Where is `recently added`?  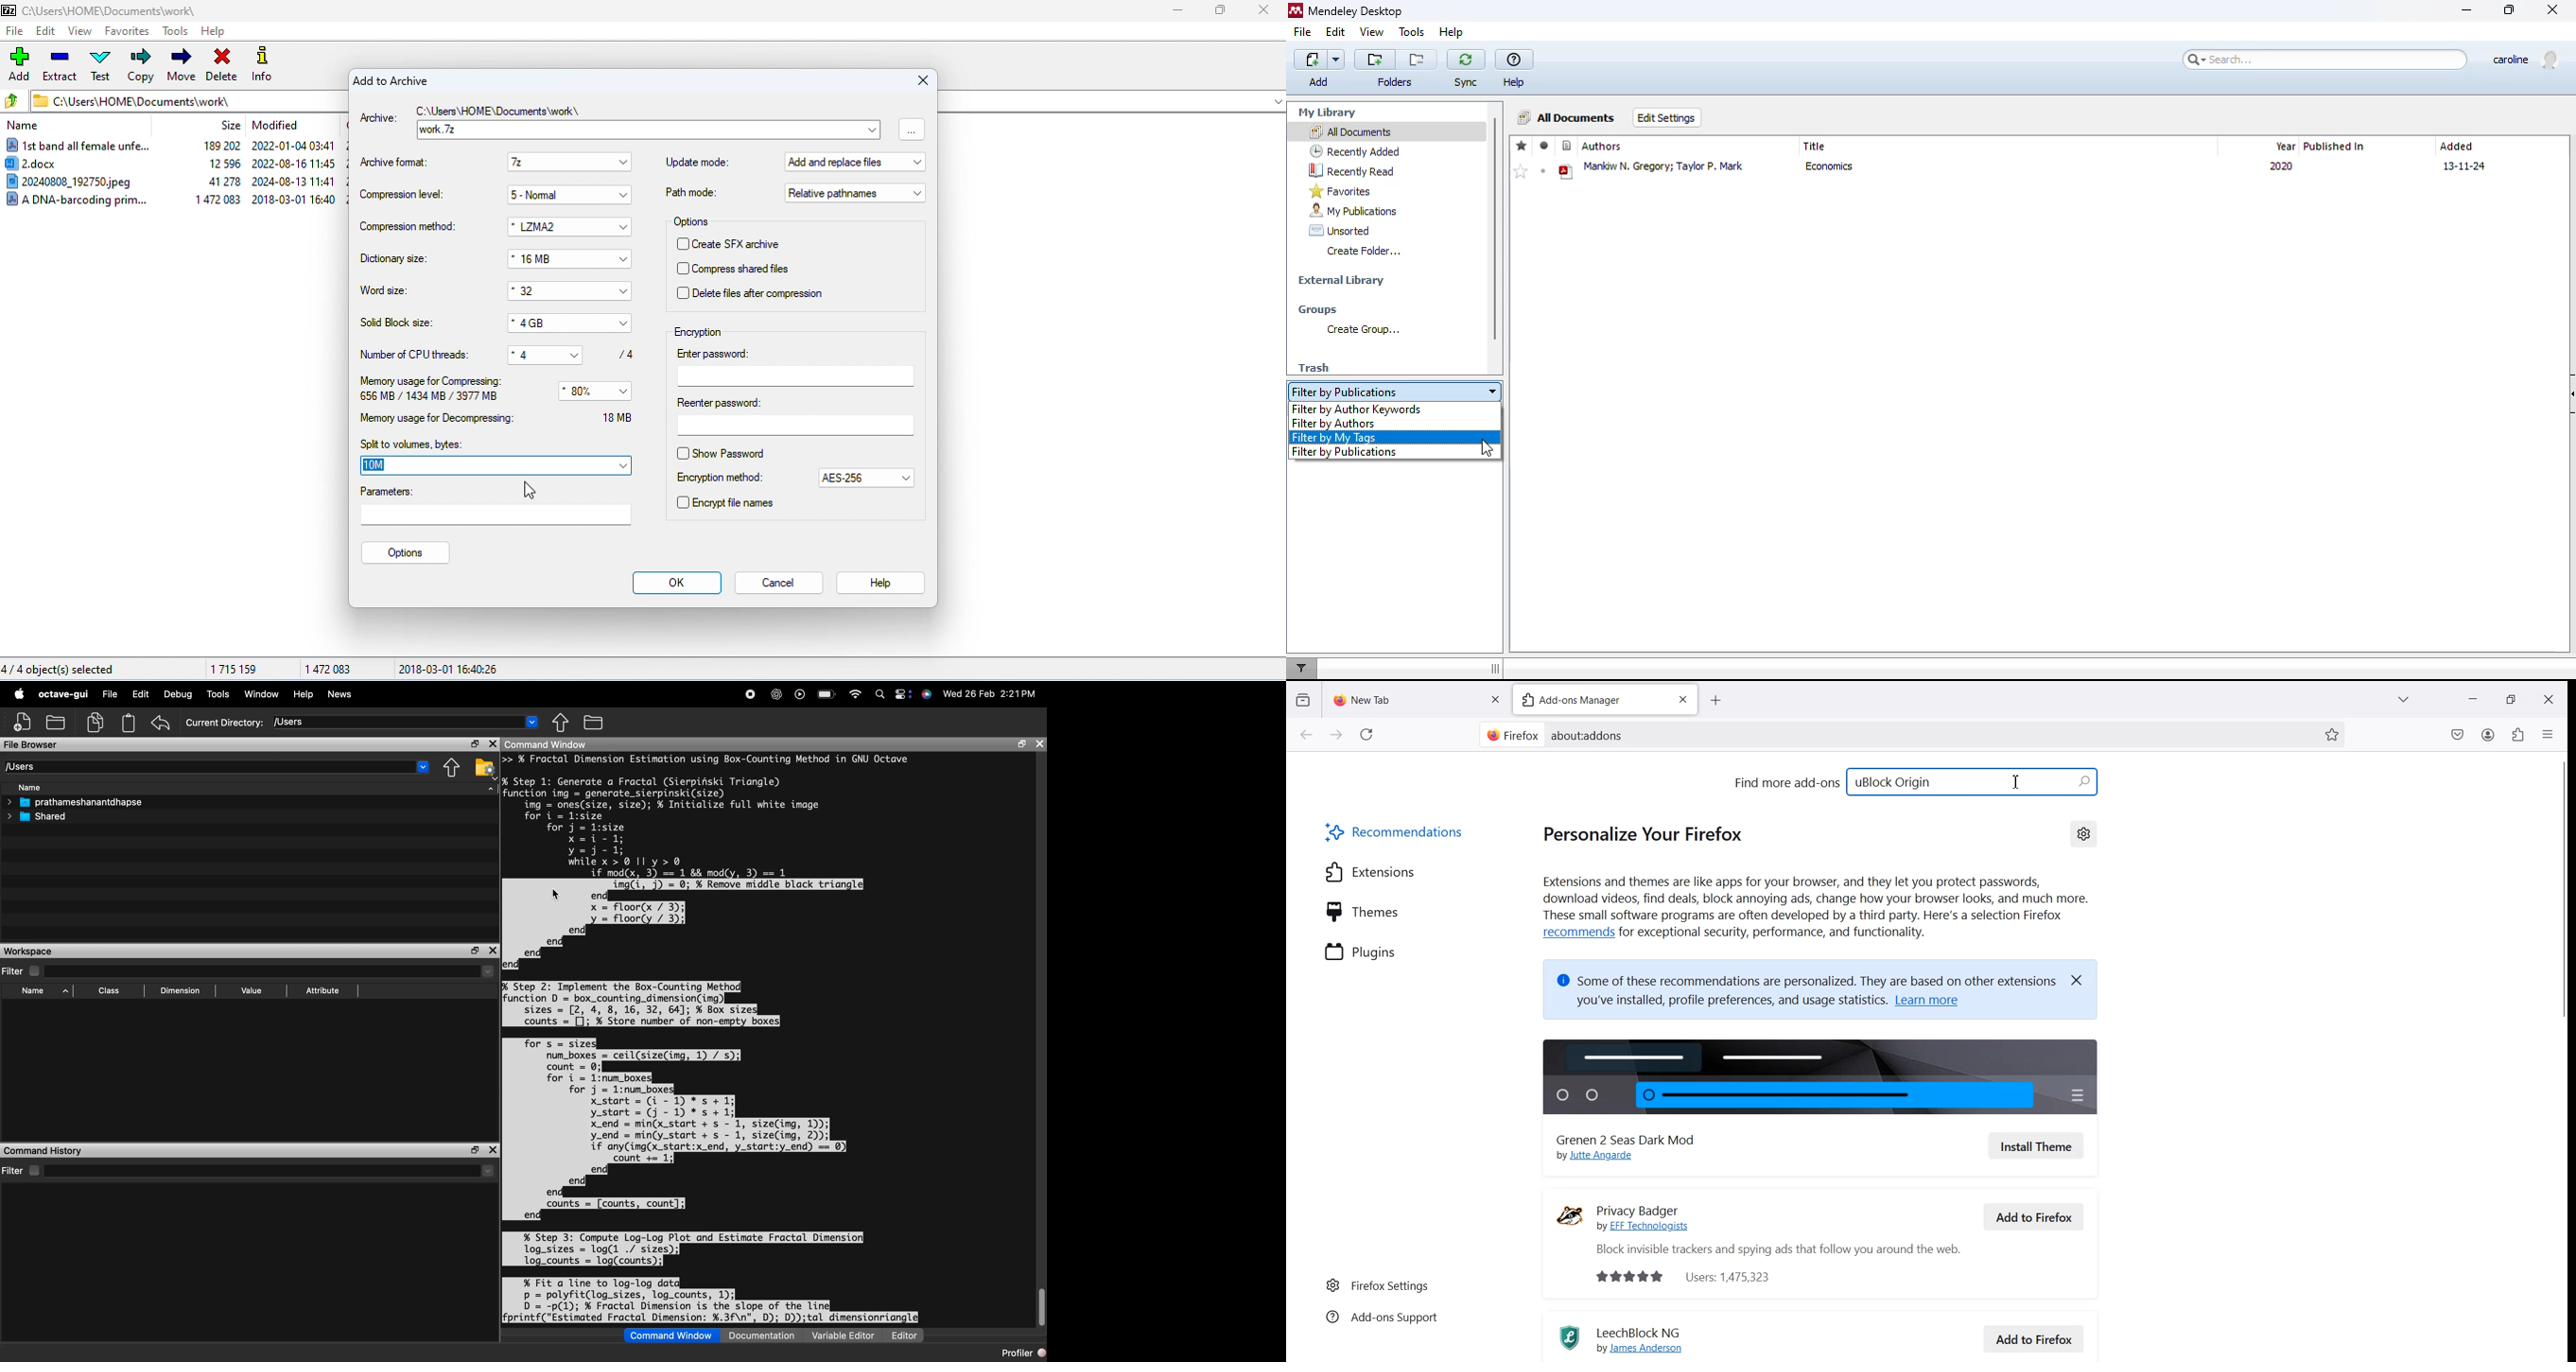
recently added is located at coordinates (1355, 151).